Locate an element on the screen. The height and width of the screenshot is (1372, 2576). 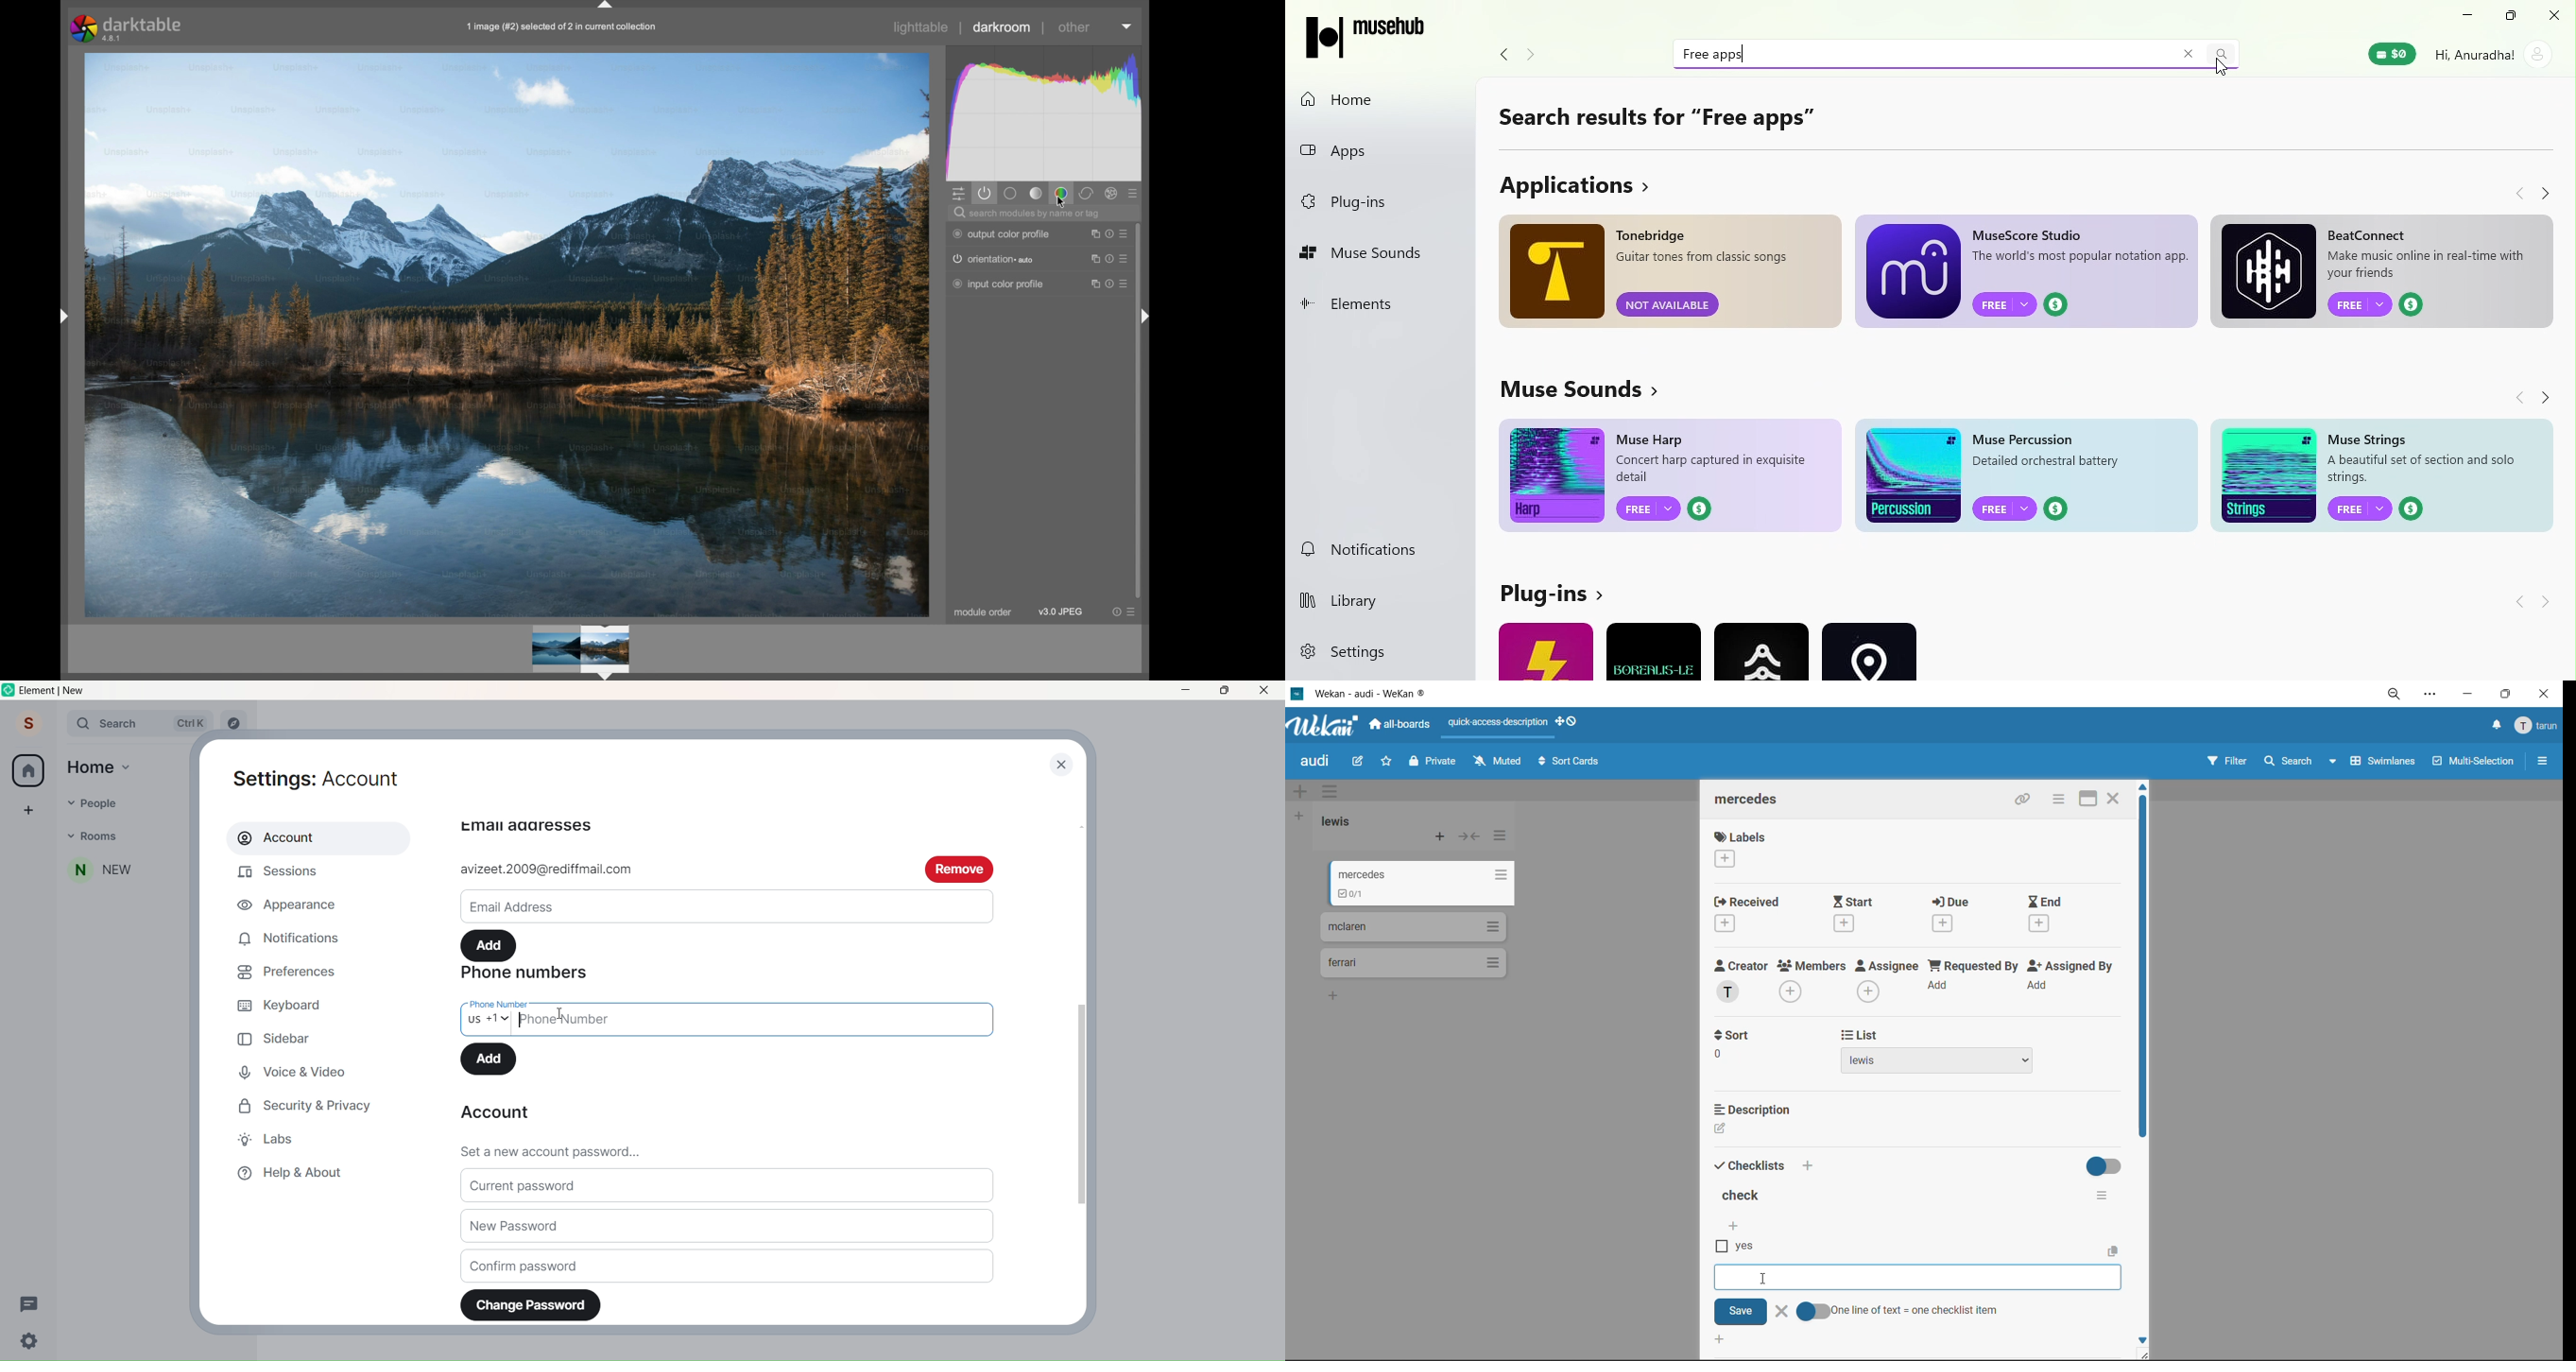
add email id is located at coordinates (676, 870).